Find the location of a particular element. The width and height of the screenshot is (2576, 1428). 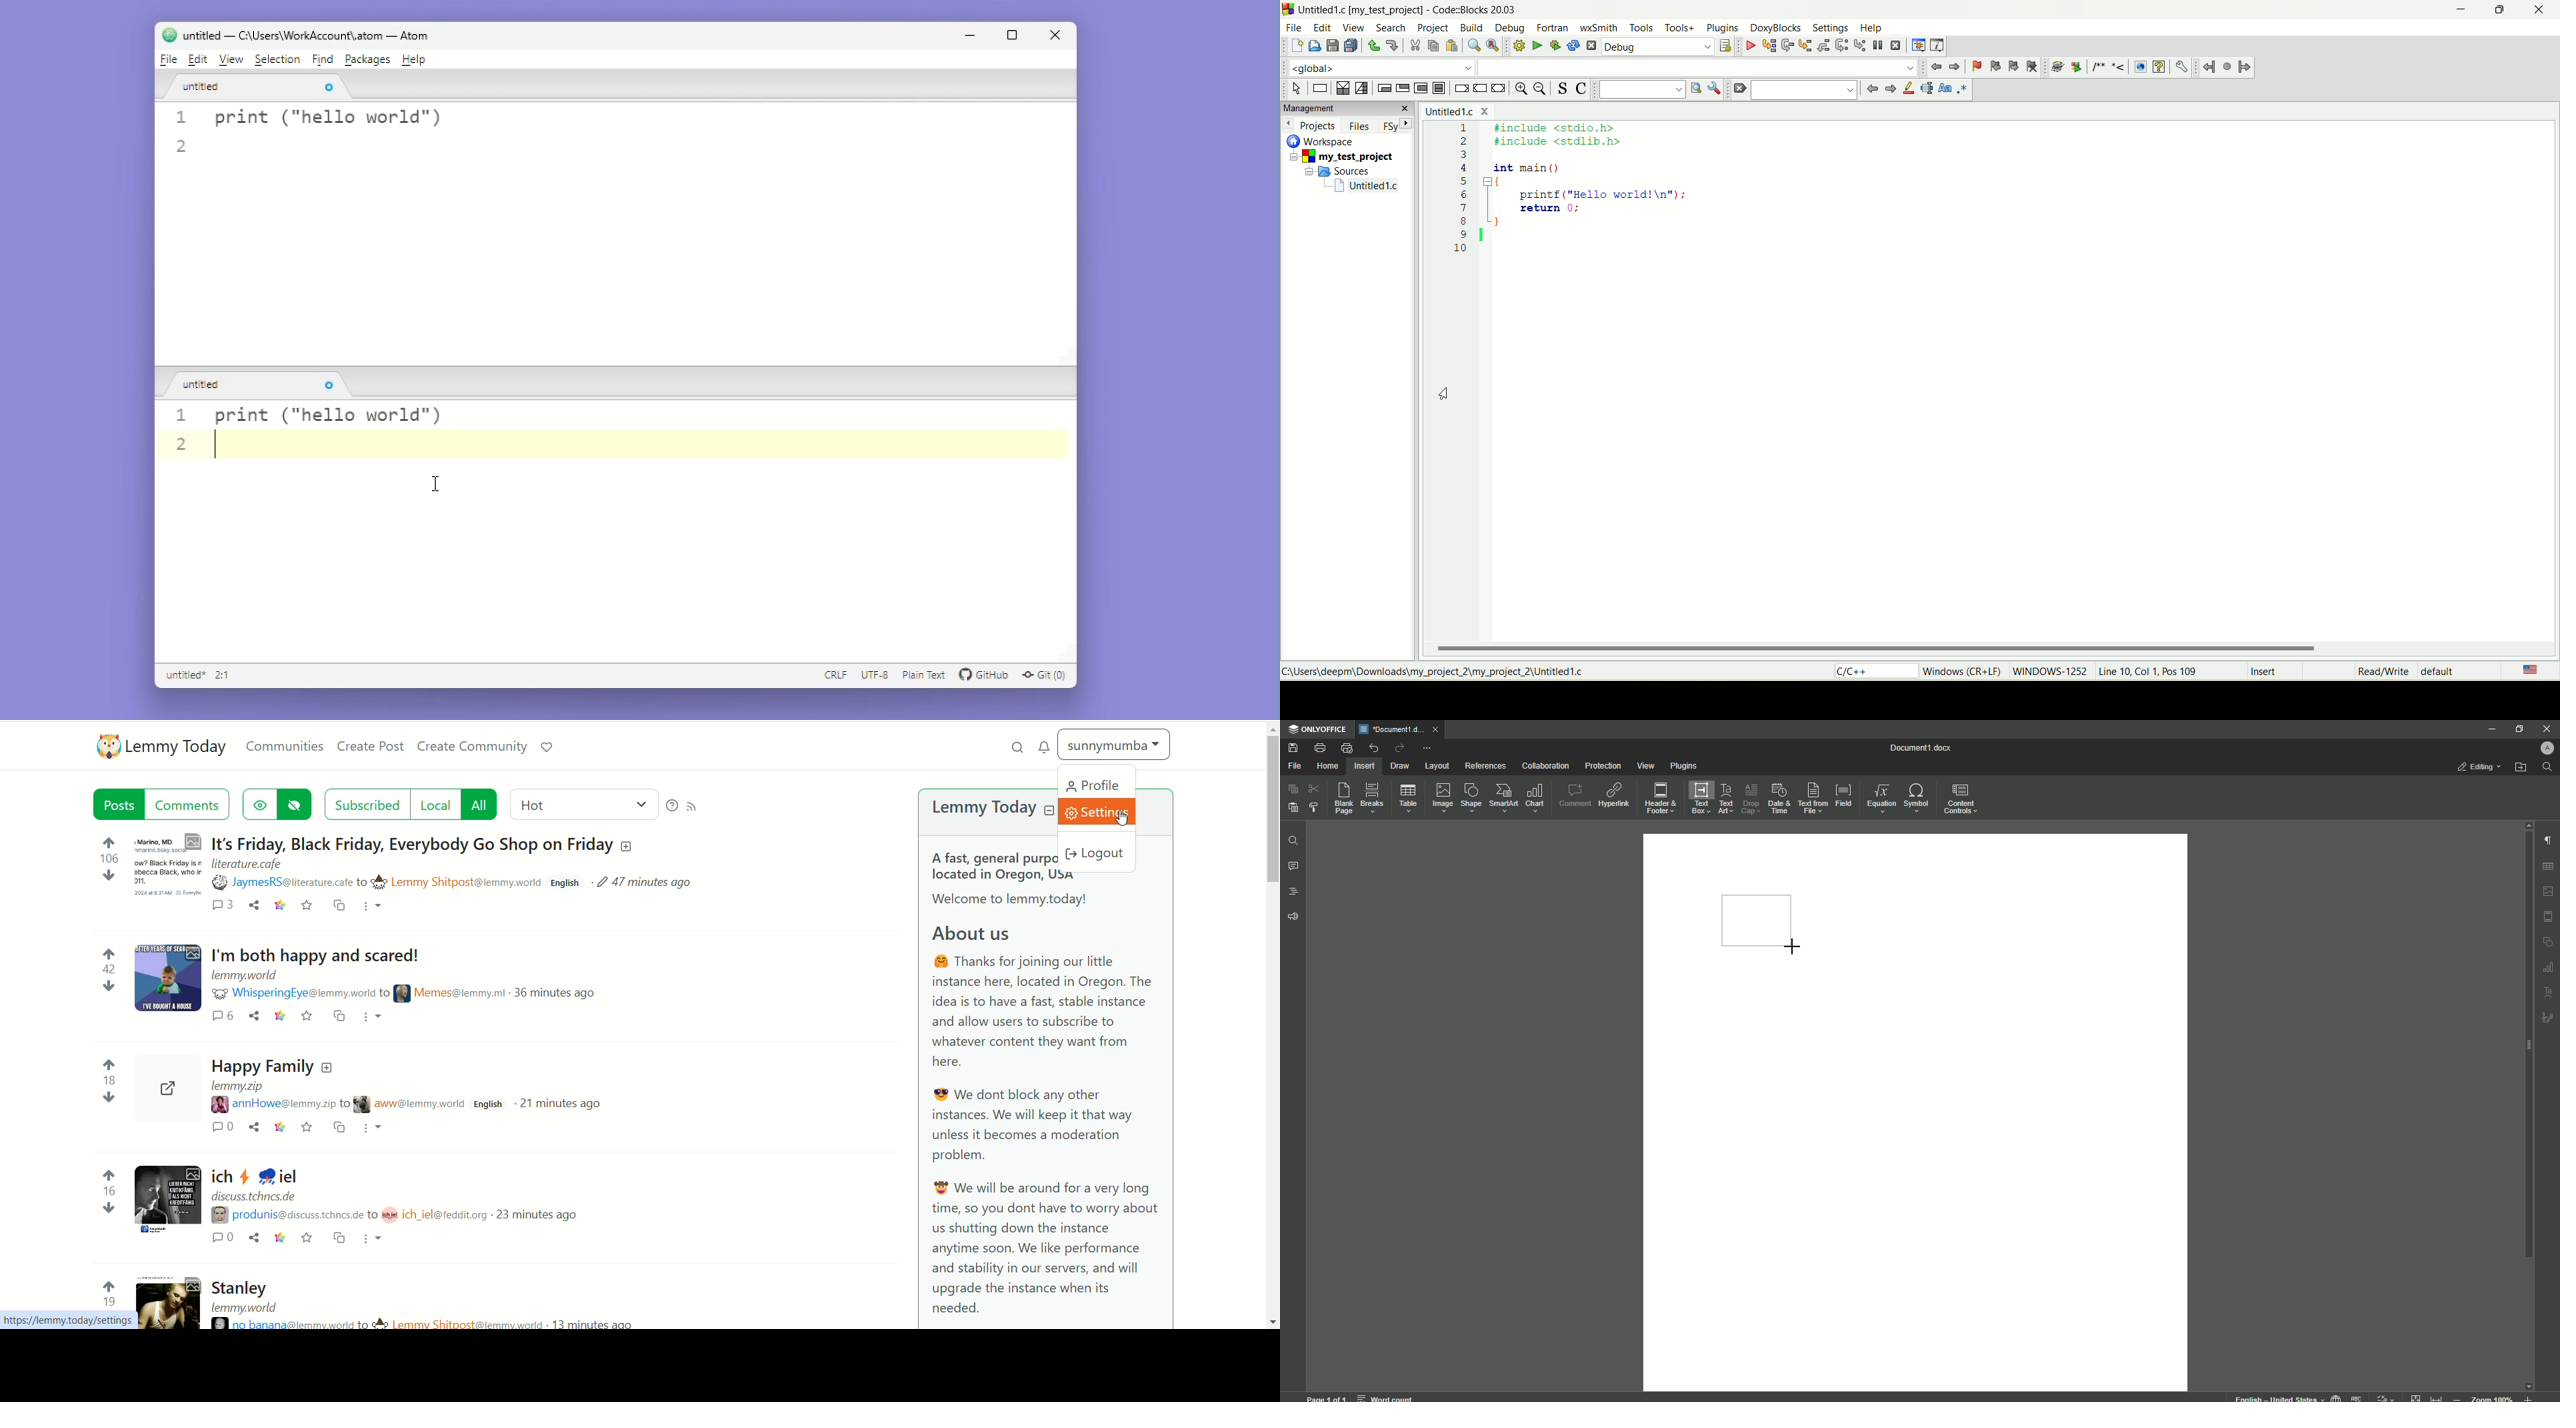

fortran is located at coordinates (1553, 28).